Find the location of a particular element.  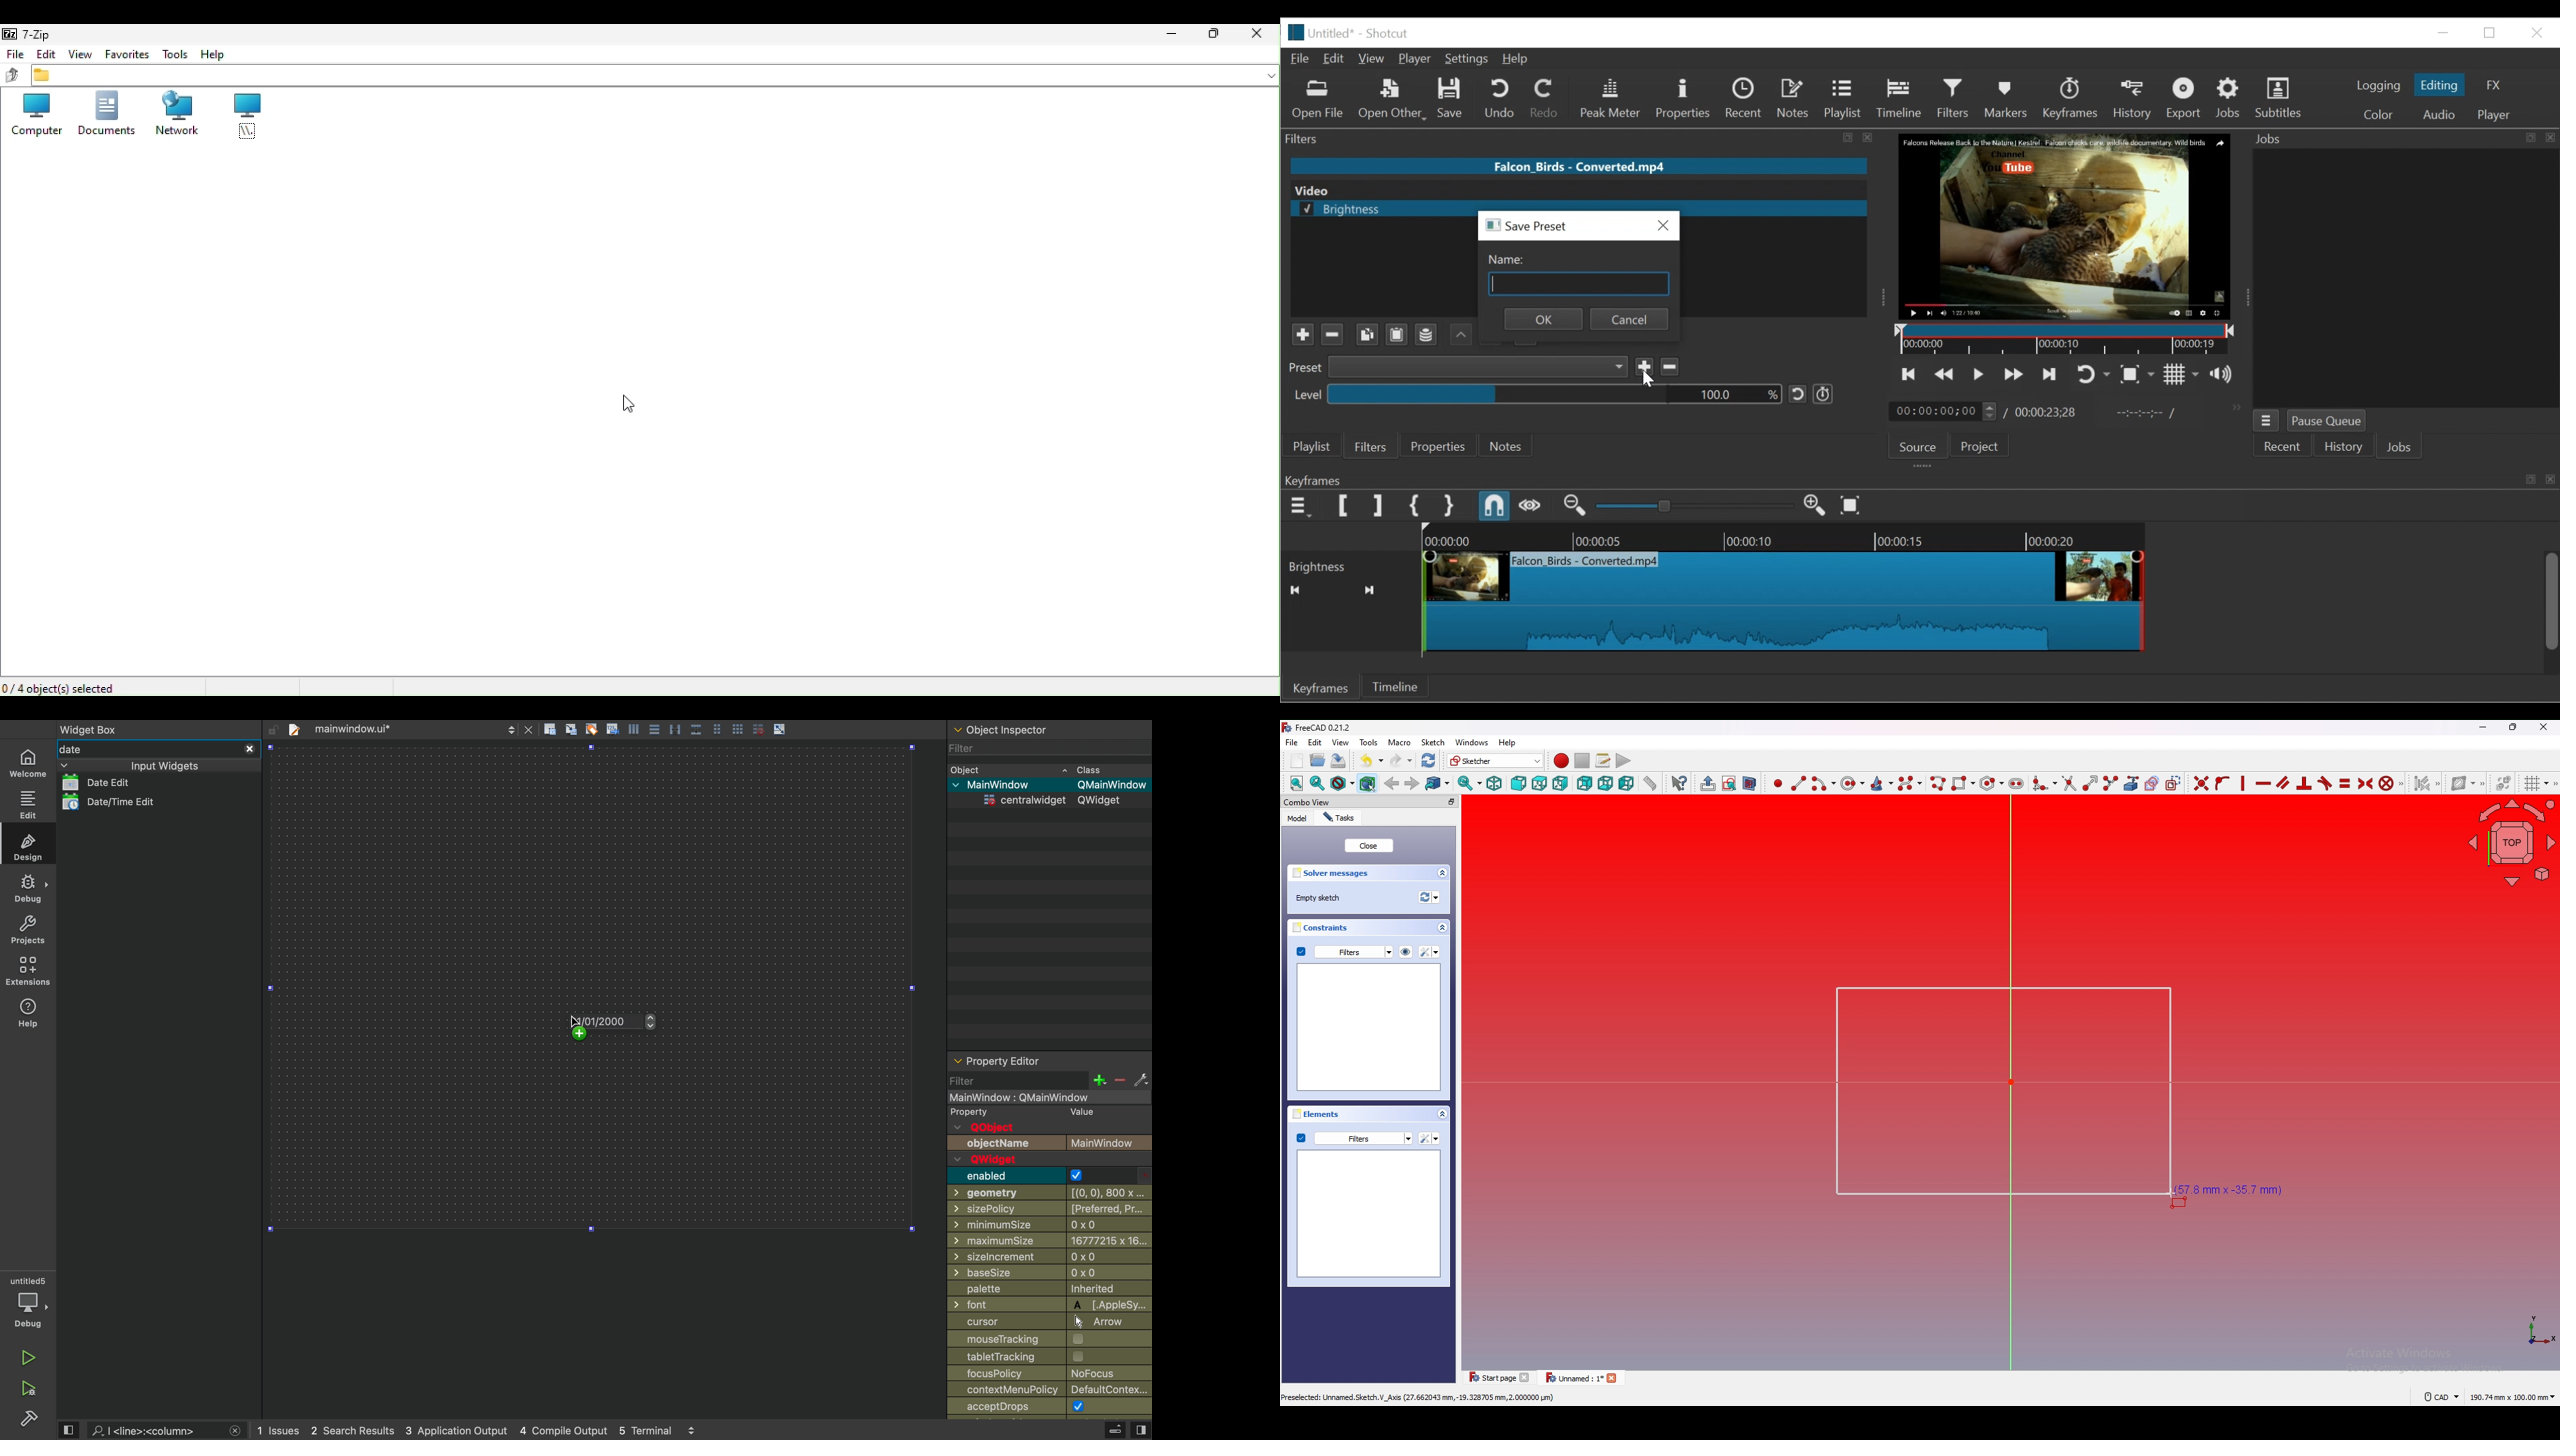

Restore is located at coordinates (1220, 34).